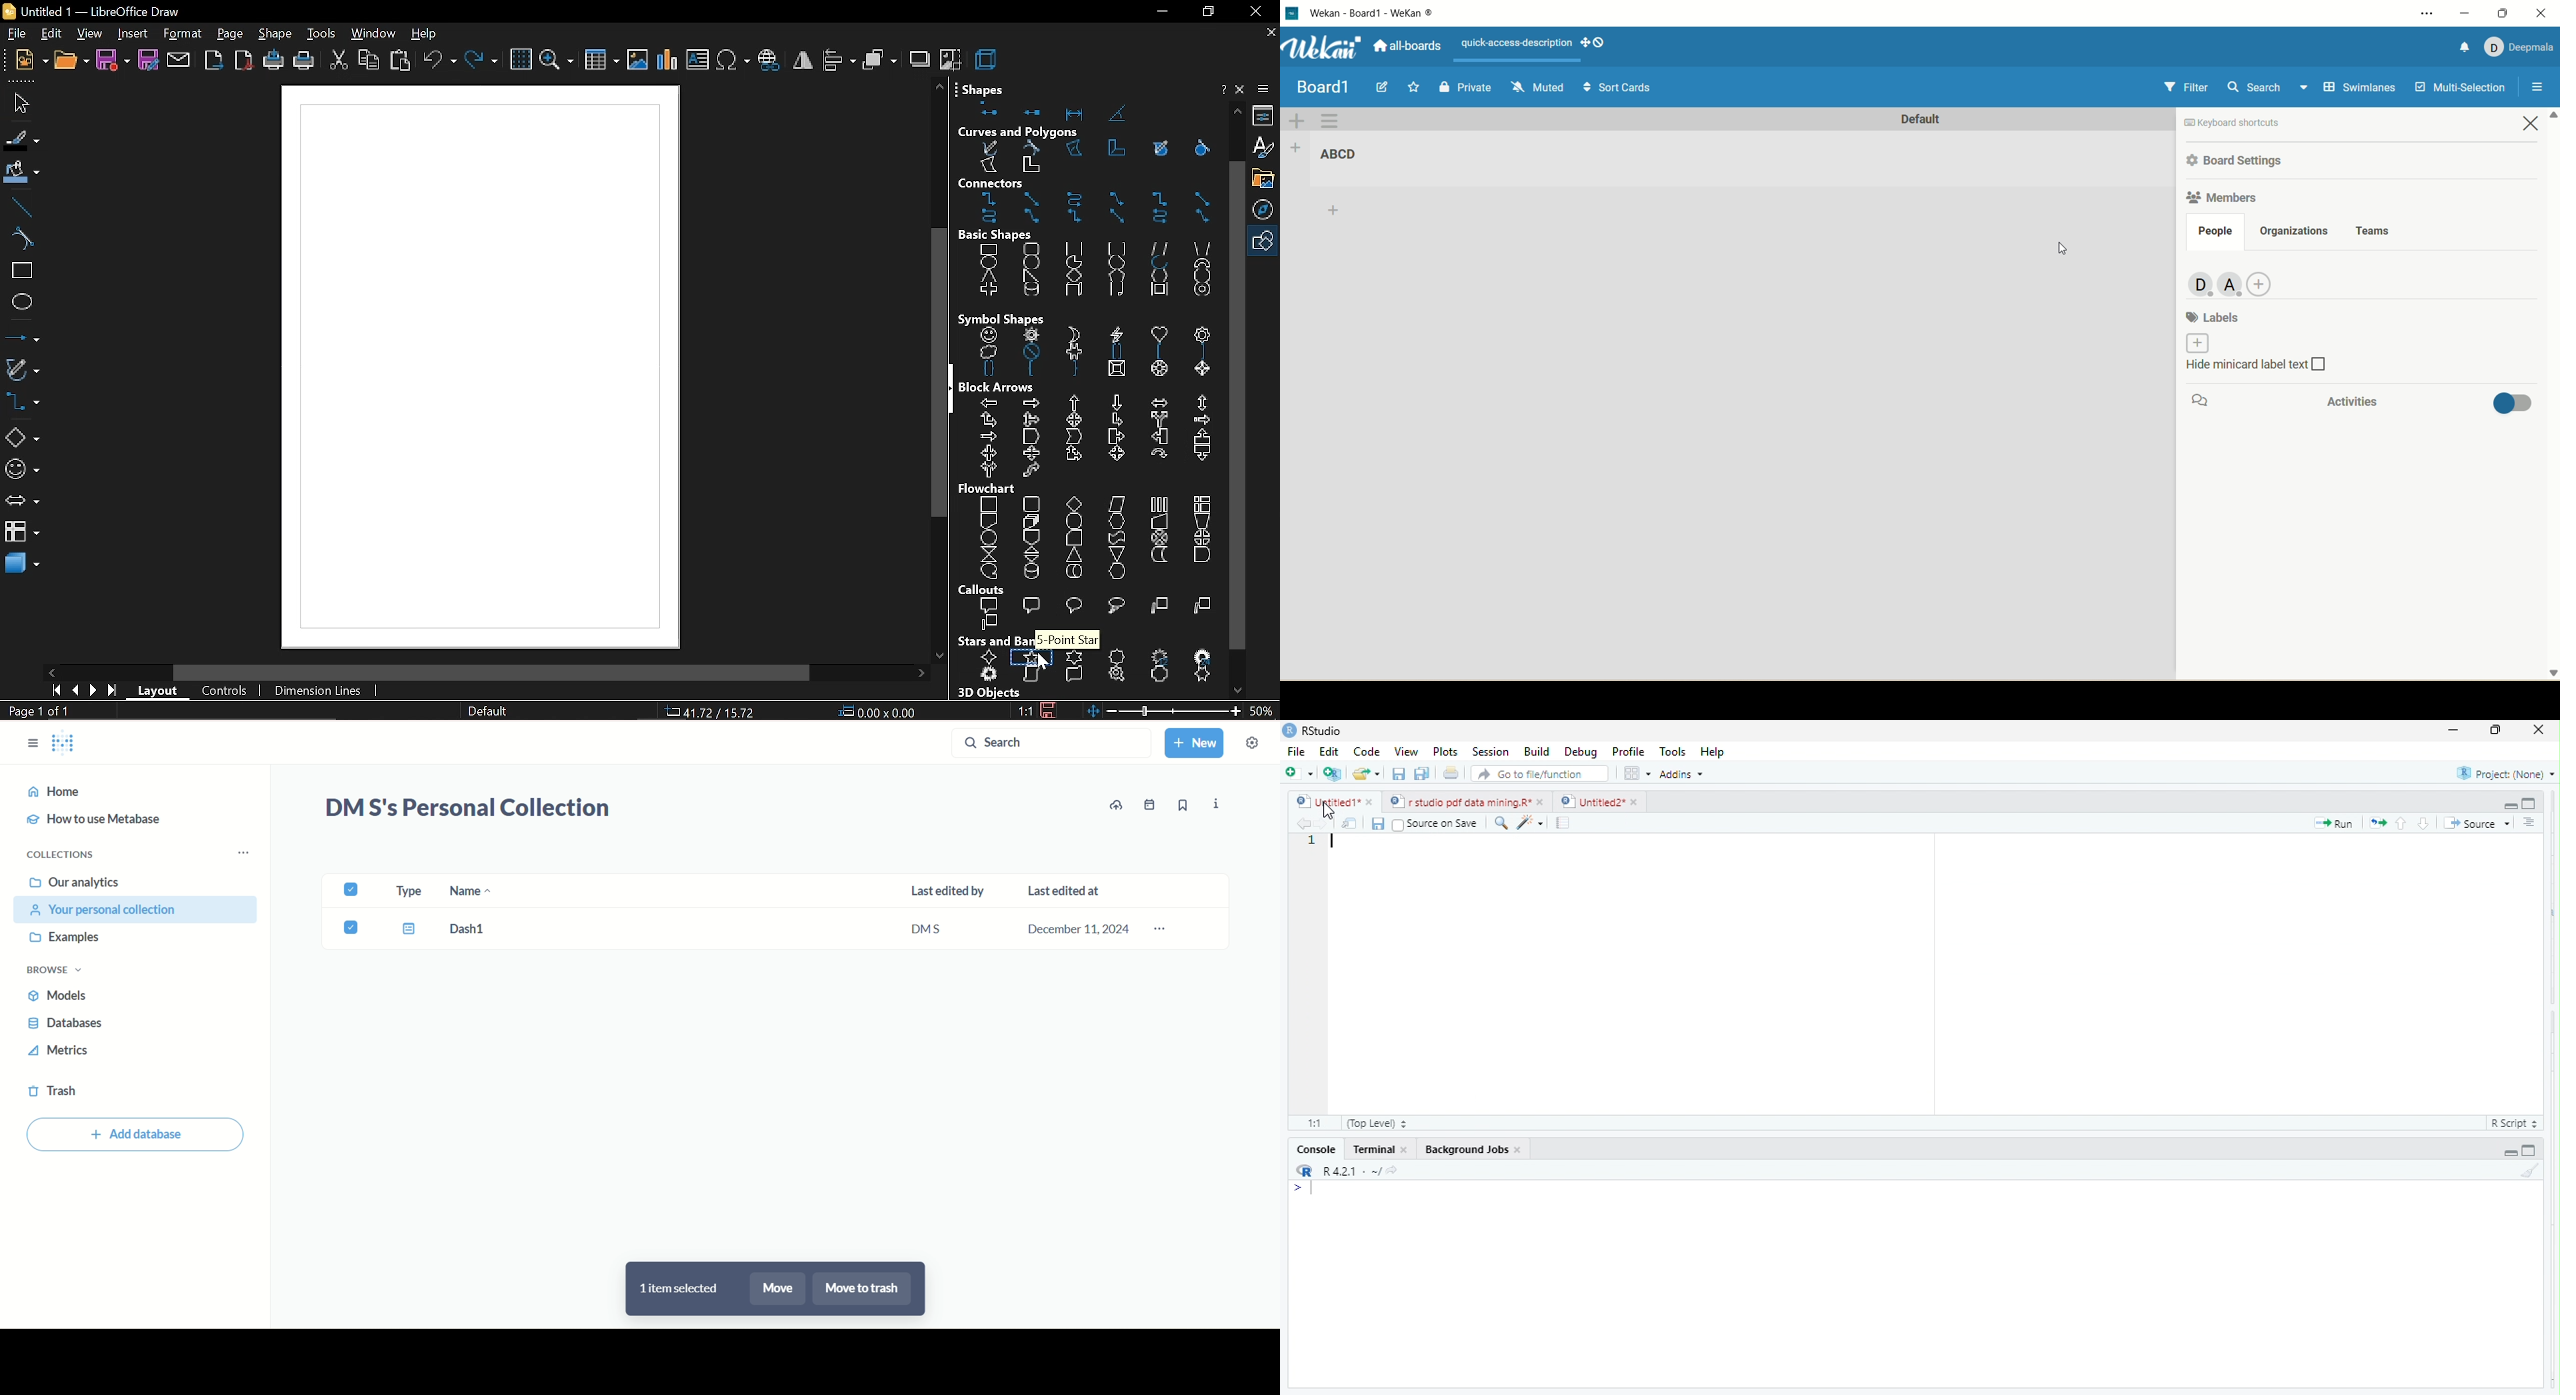 This screenshot has height=1400, width=2576. What do you see at coordinates (2519, 48) in the screenshot?
I see `account` at bounding box center [2519, 48].